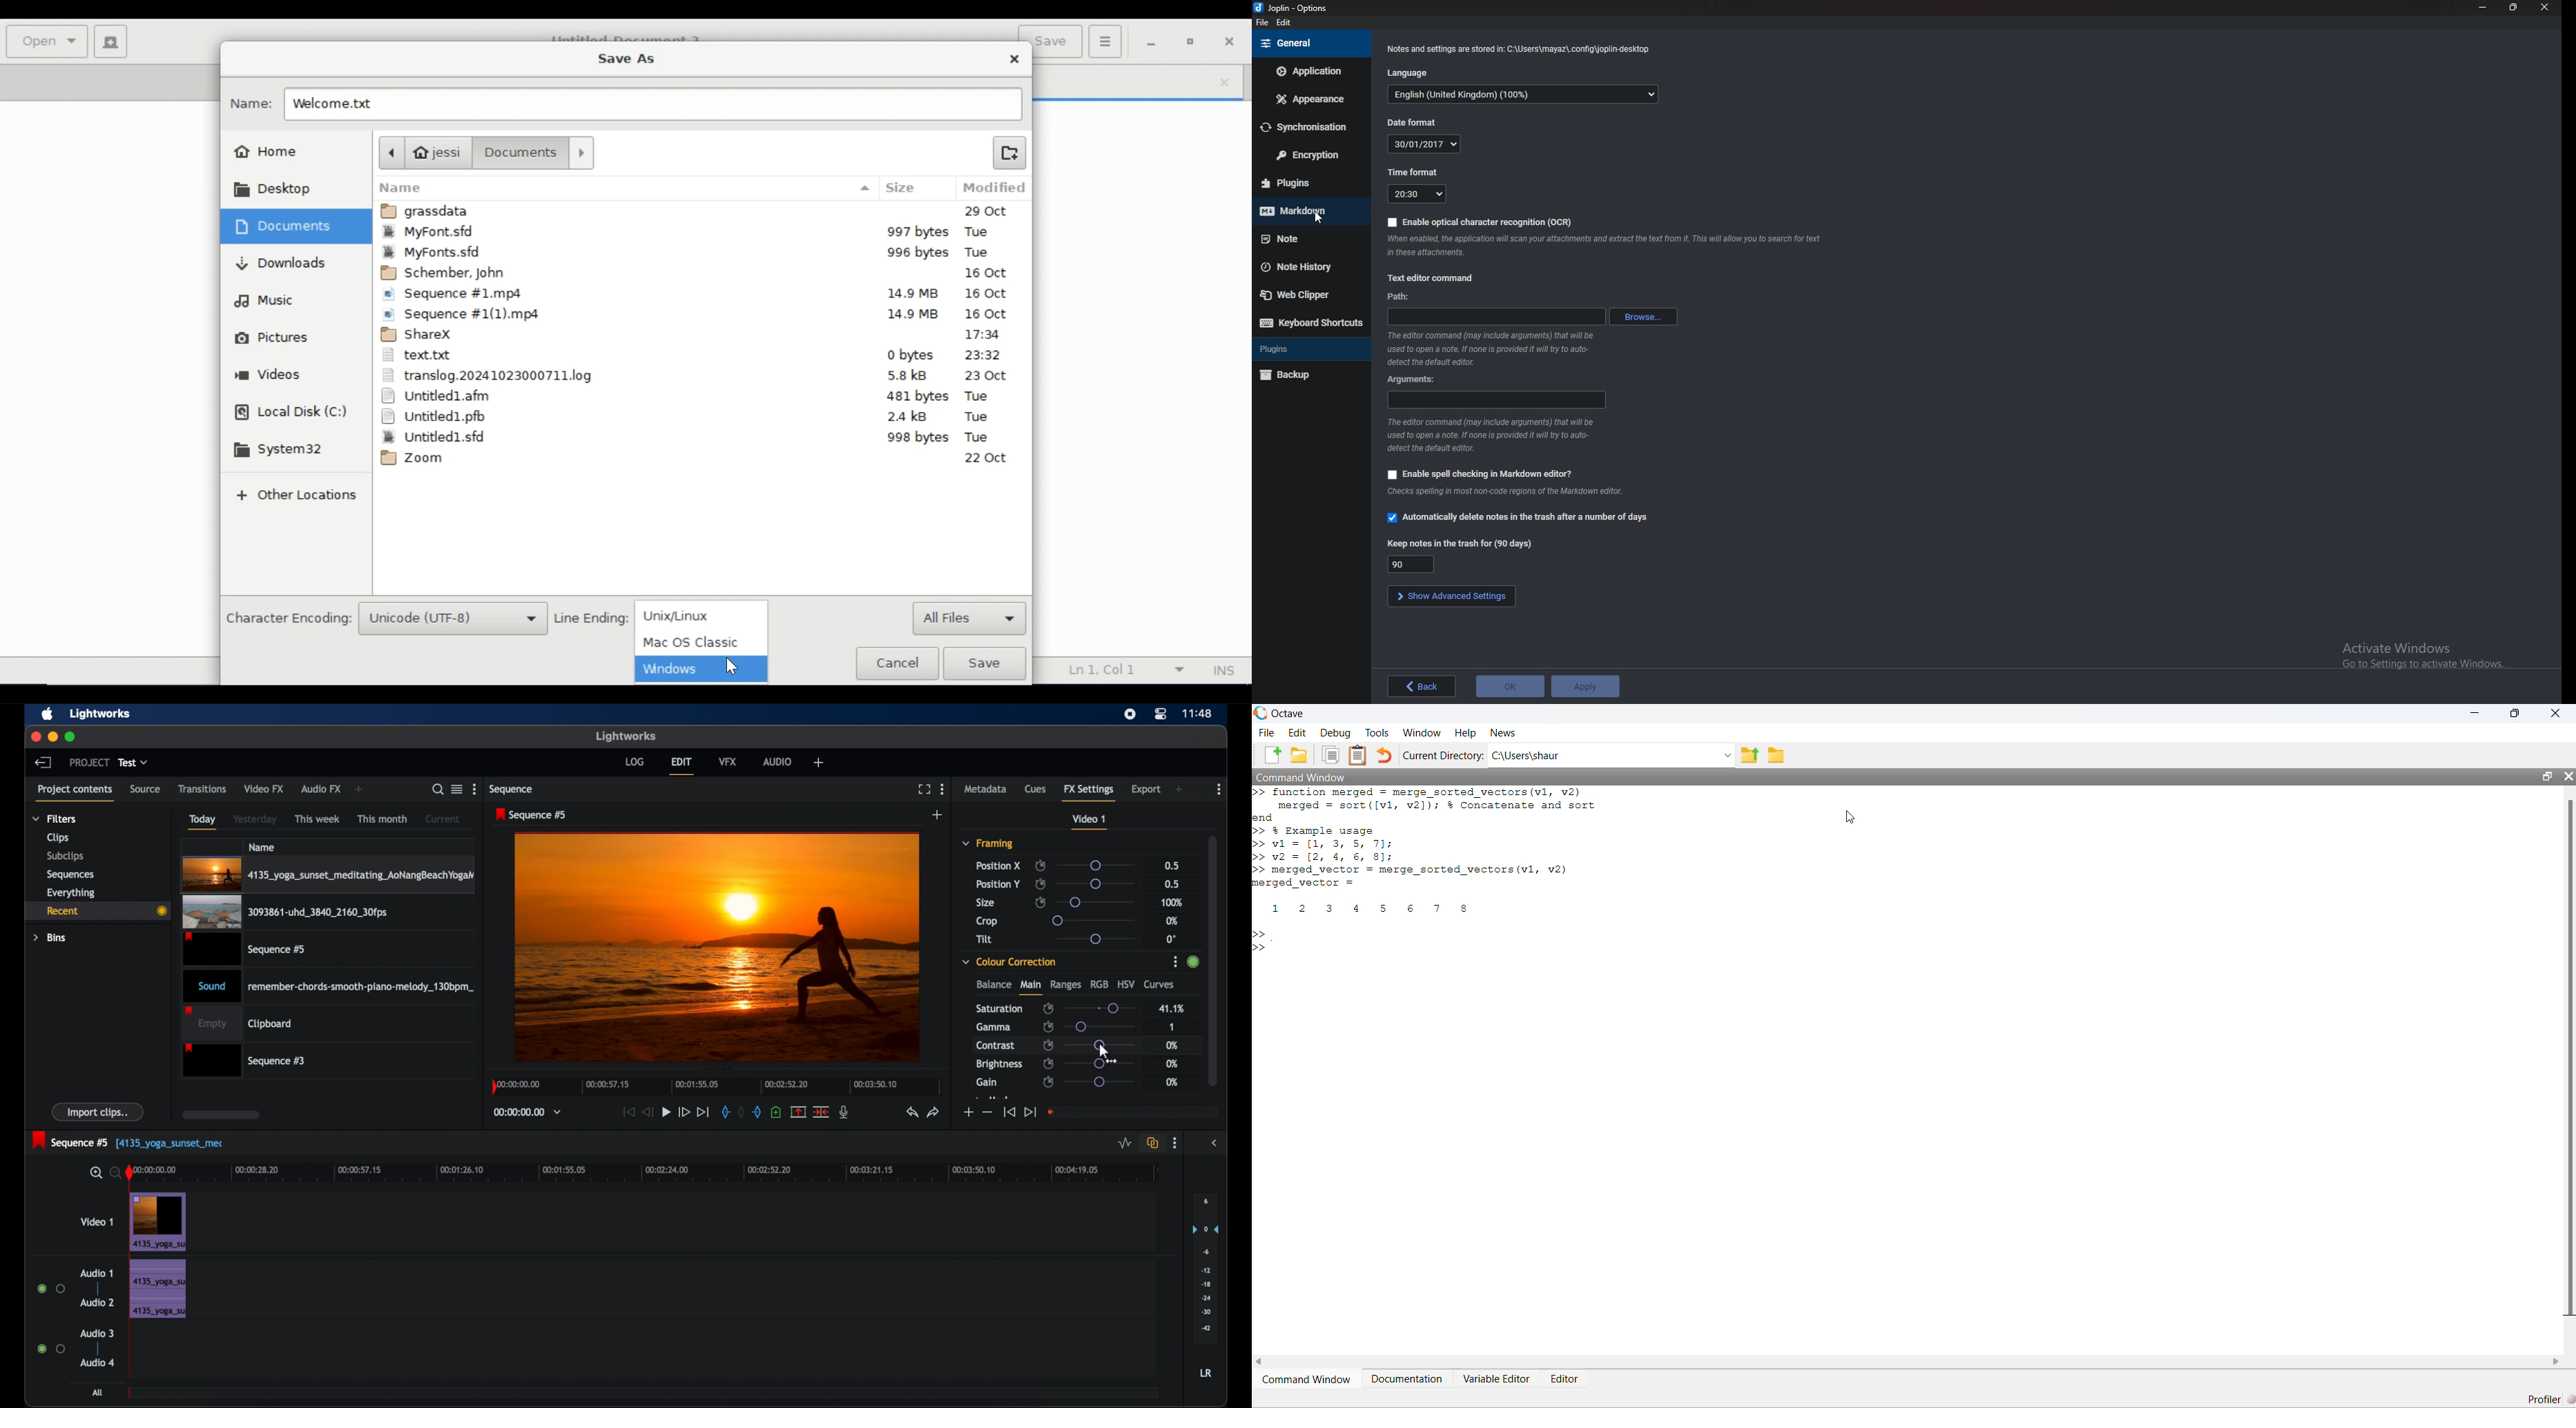 This screenshot has width=2576, height=1428. What do you see at coordinates (2418, 651) in the screenshot?
I see `Activate Windows
Go to Settings to activate Windows.` at bounding box center [2418, 651].